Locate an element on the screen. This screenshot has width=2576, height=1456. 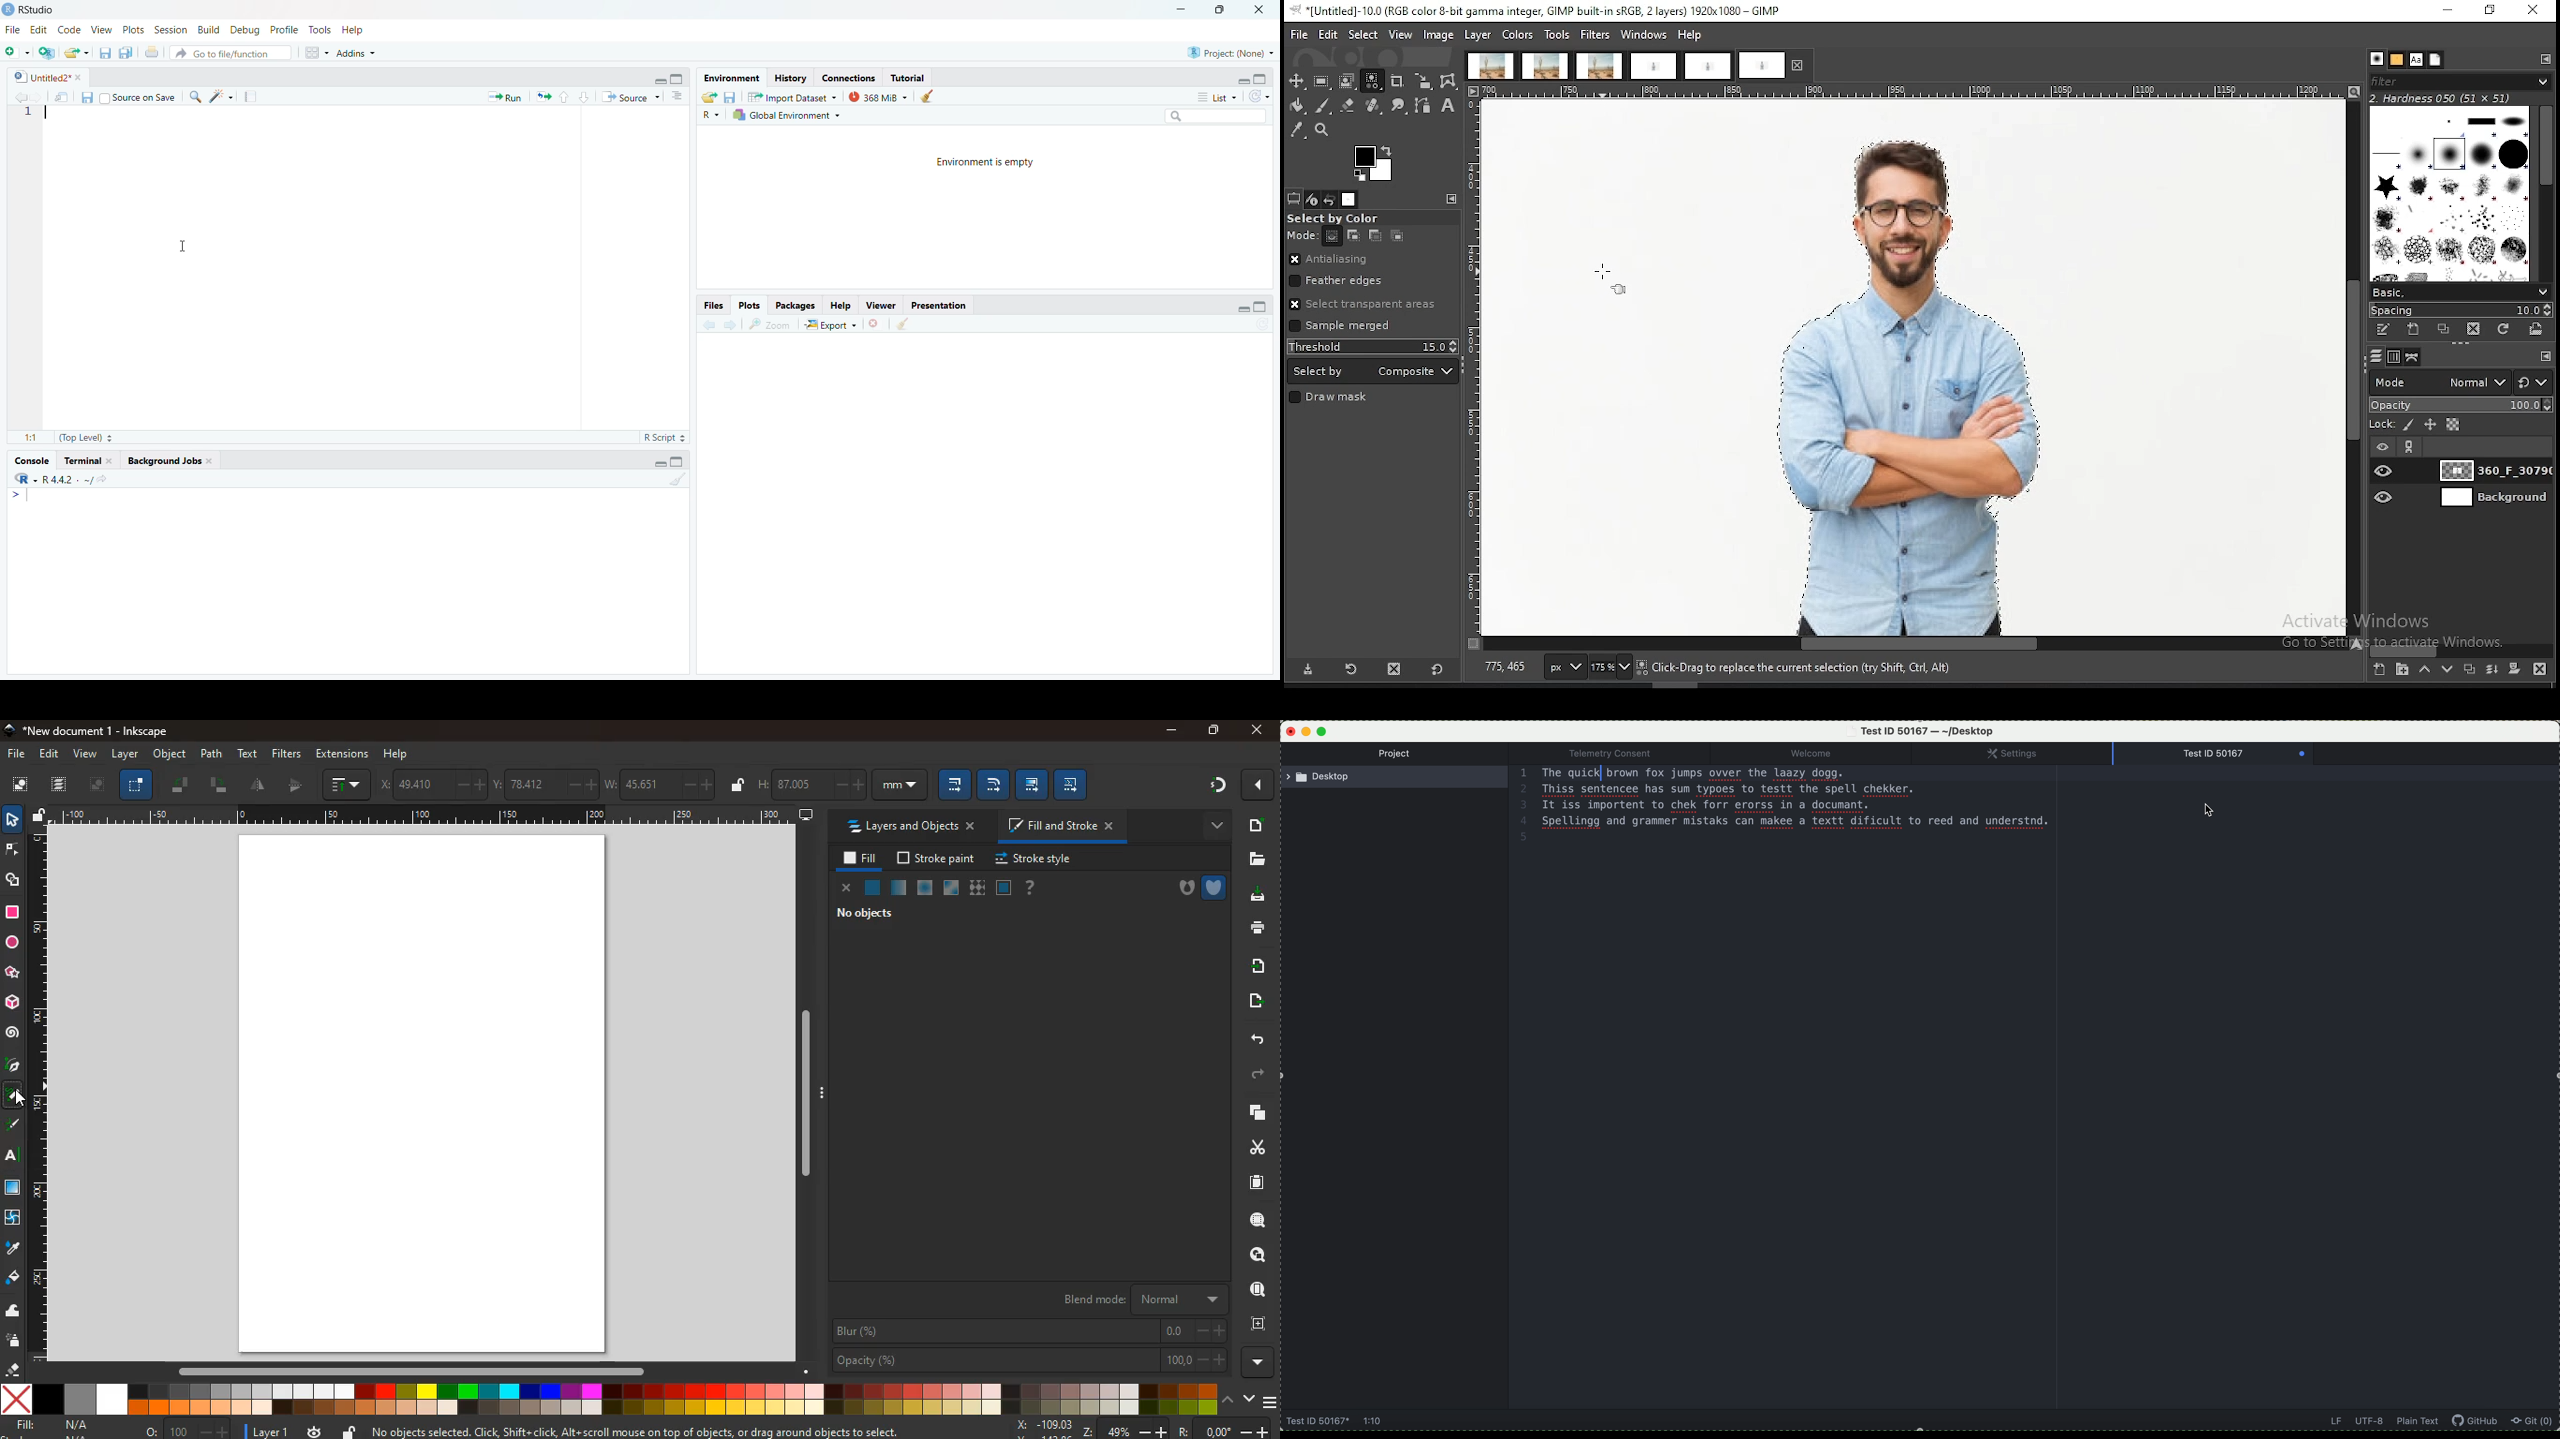
History is located at coordinates (792, 77).